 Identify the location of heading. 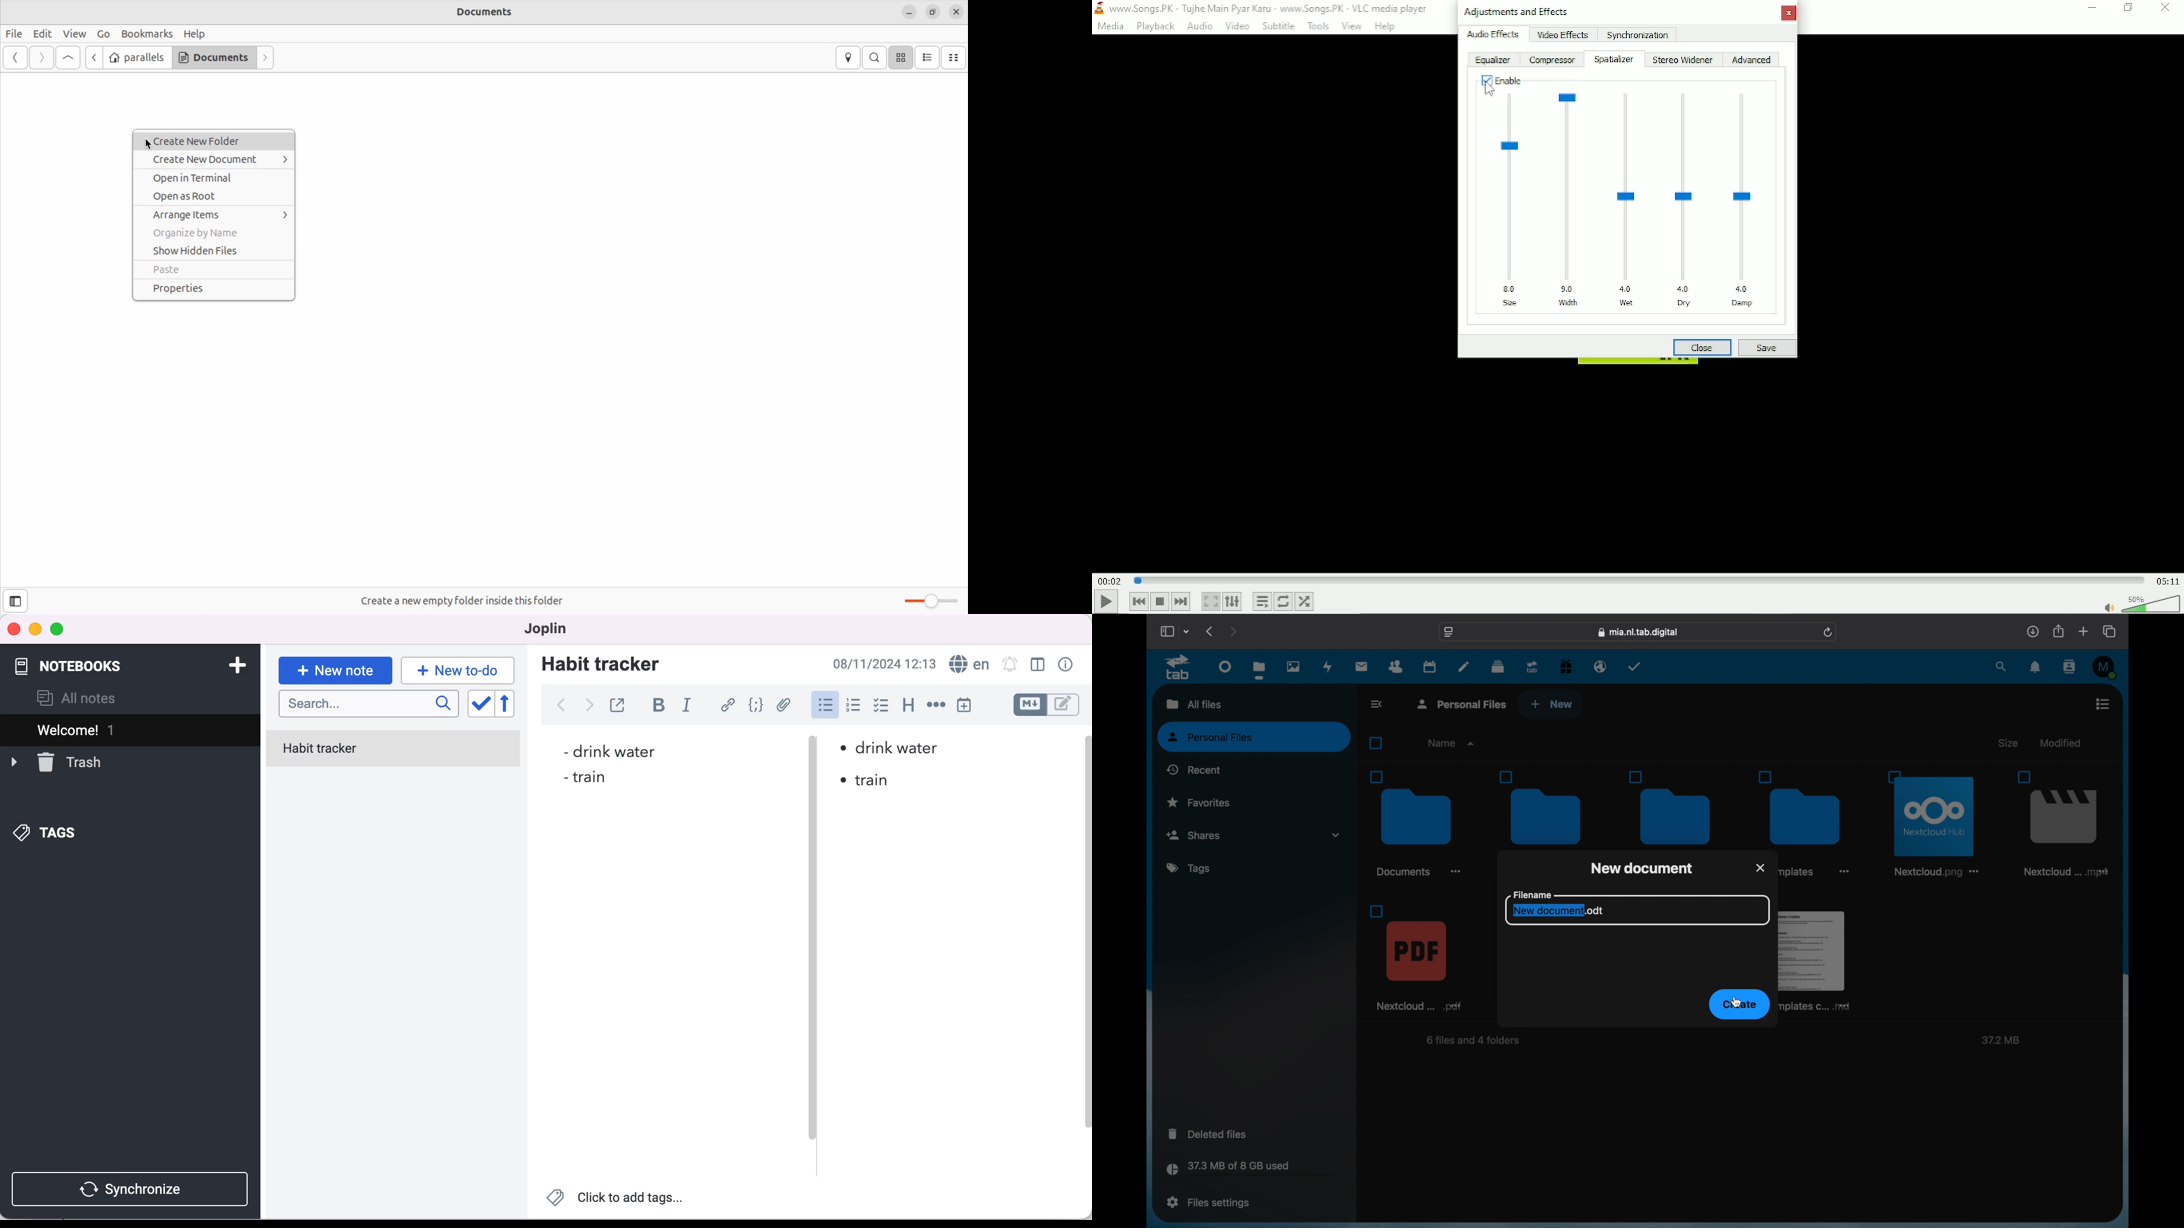
(909, 706).